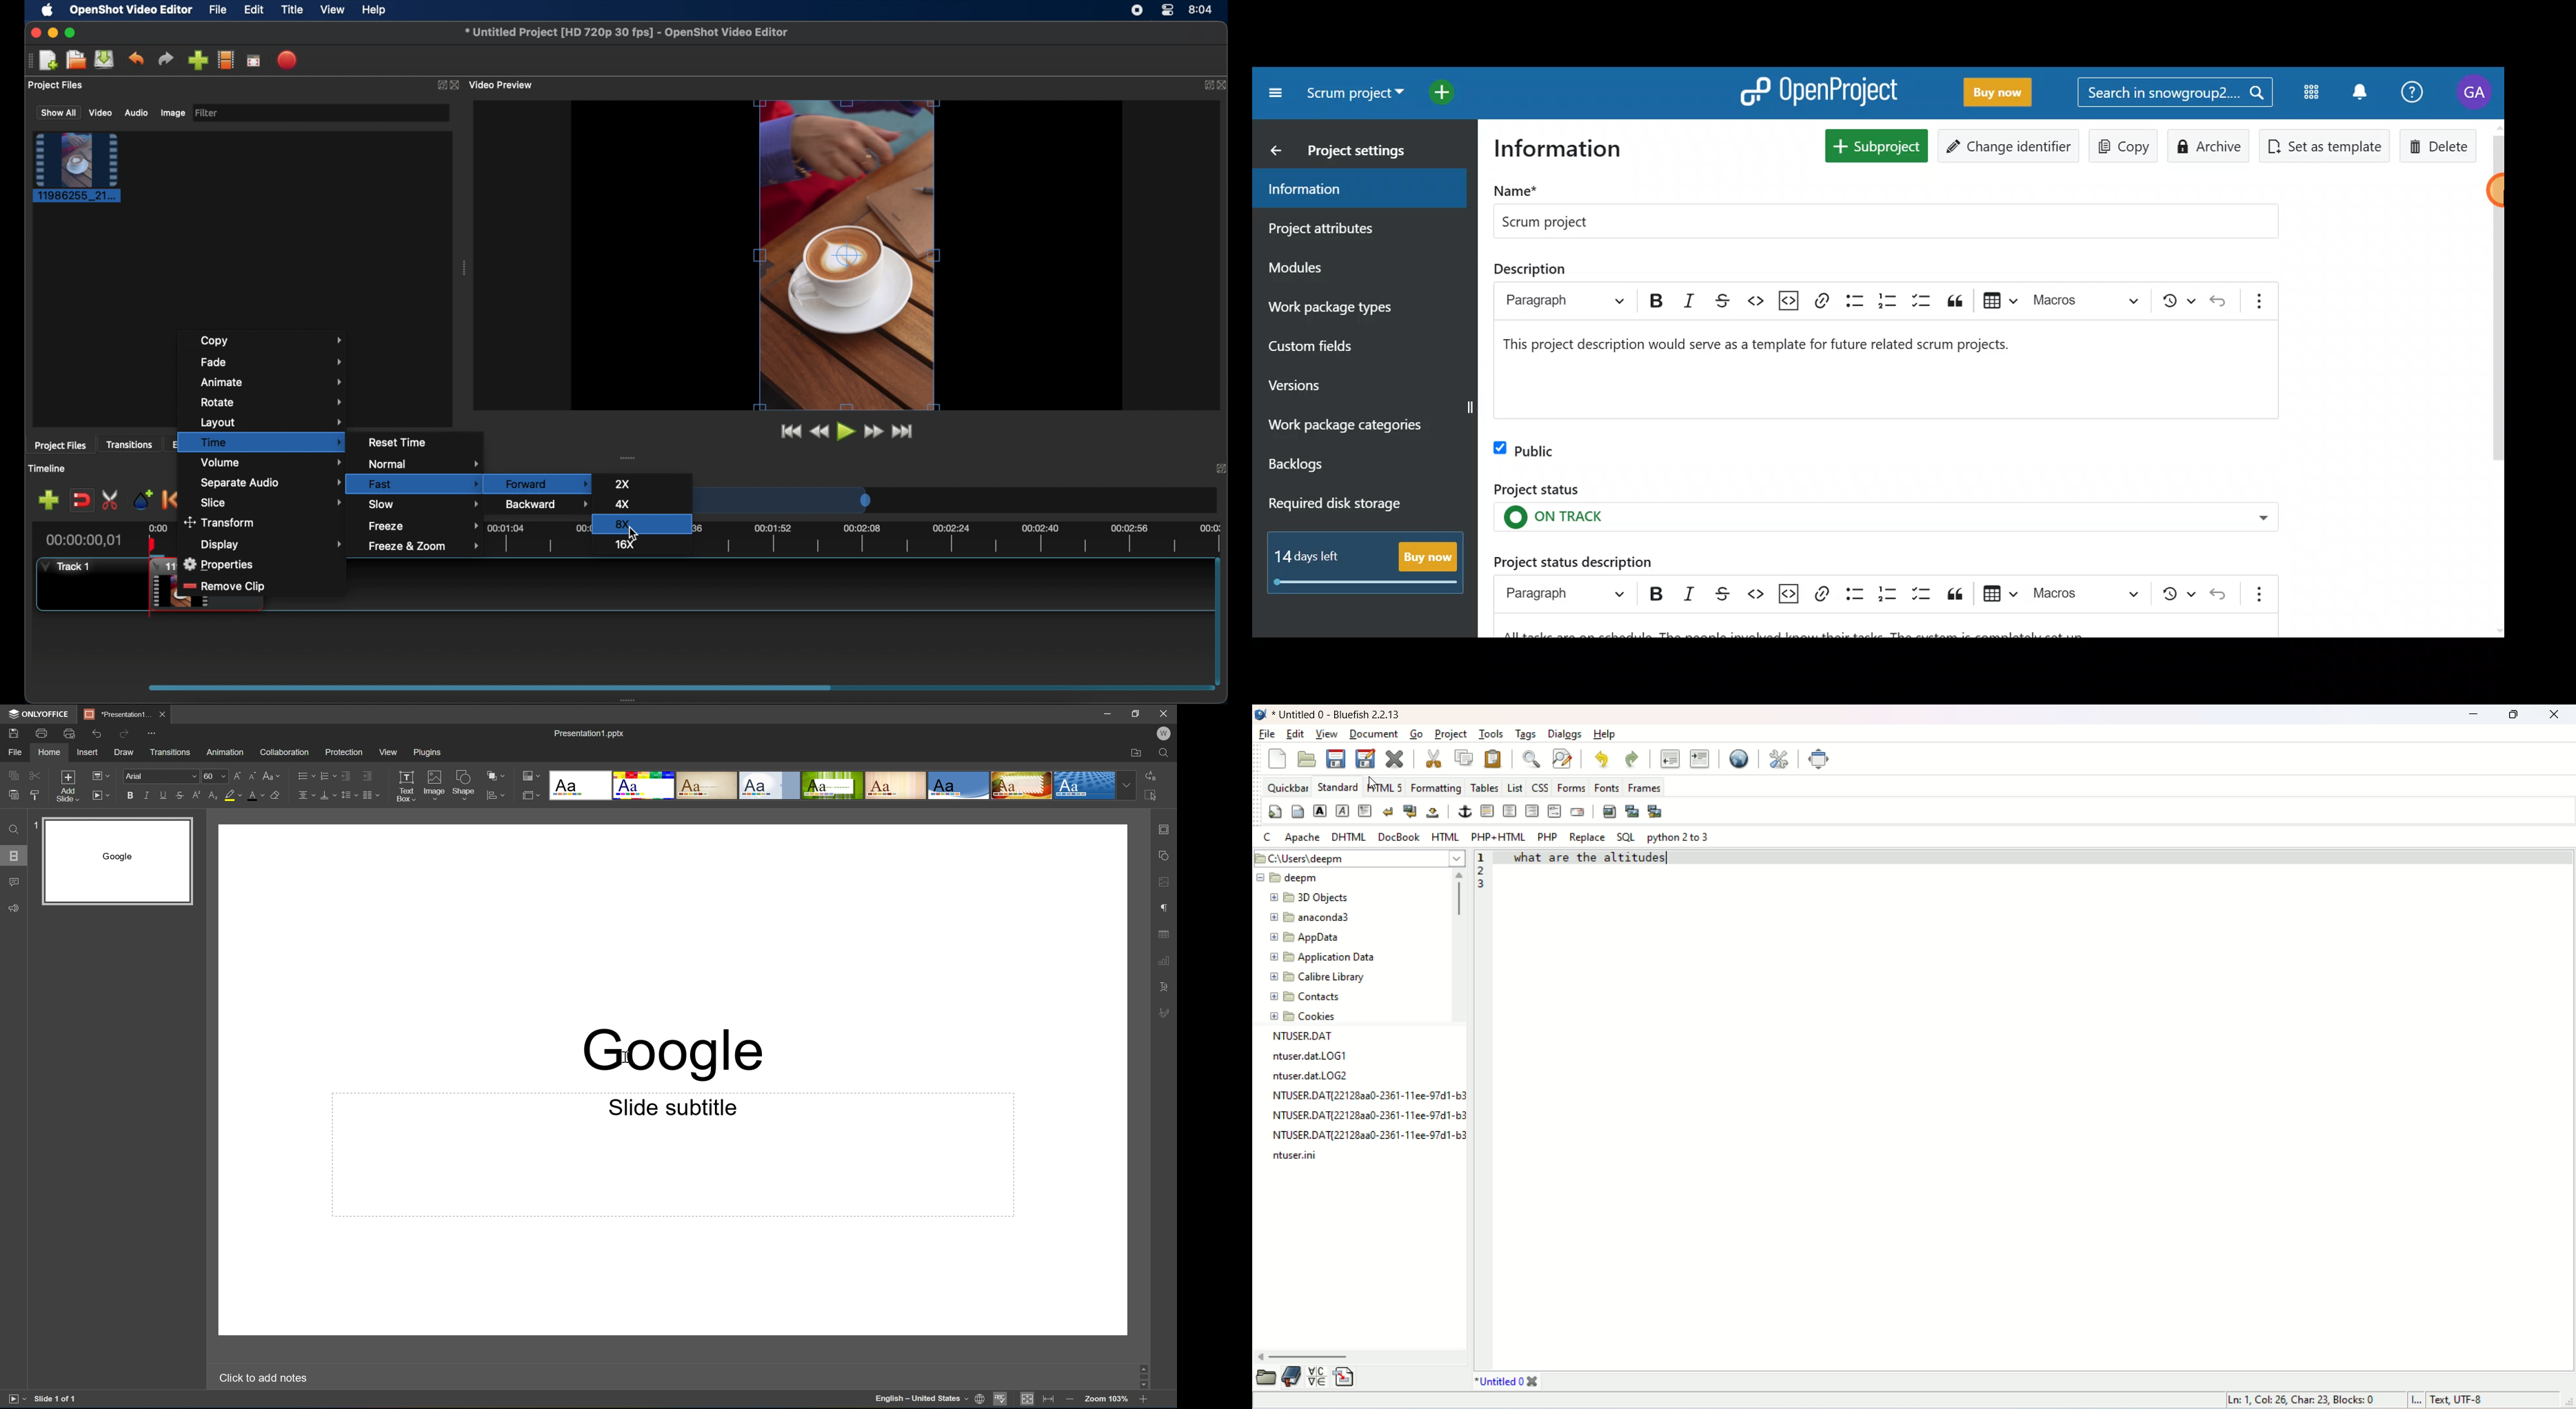 This screenshot has width=2576, height=1428. I want to click on Click to add notes, so click(260, 1380).